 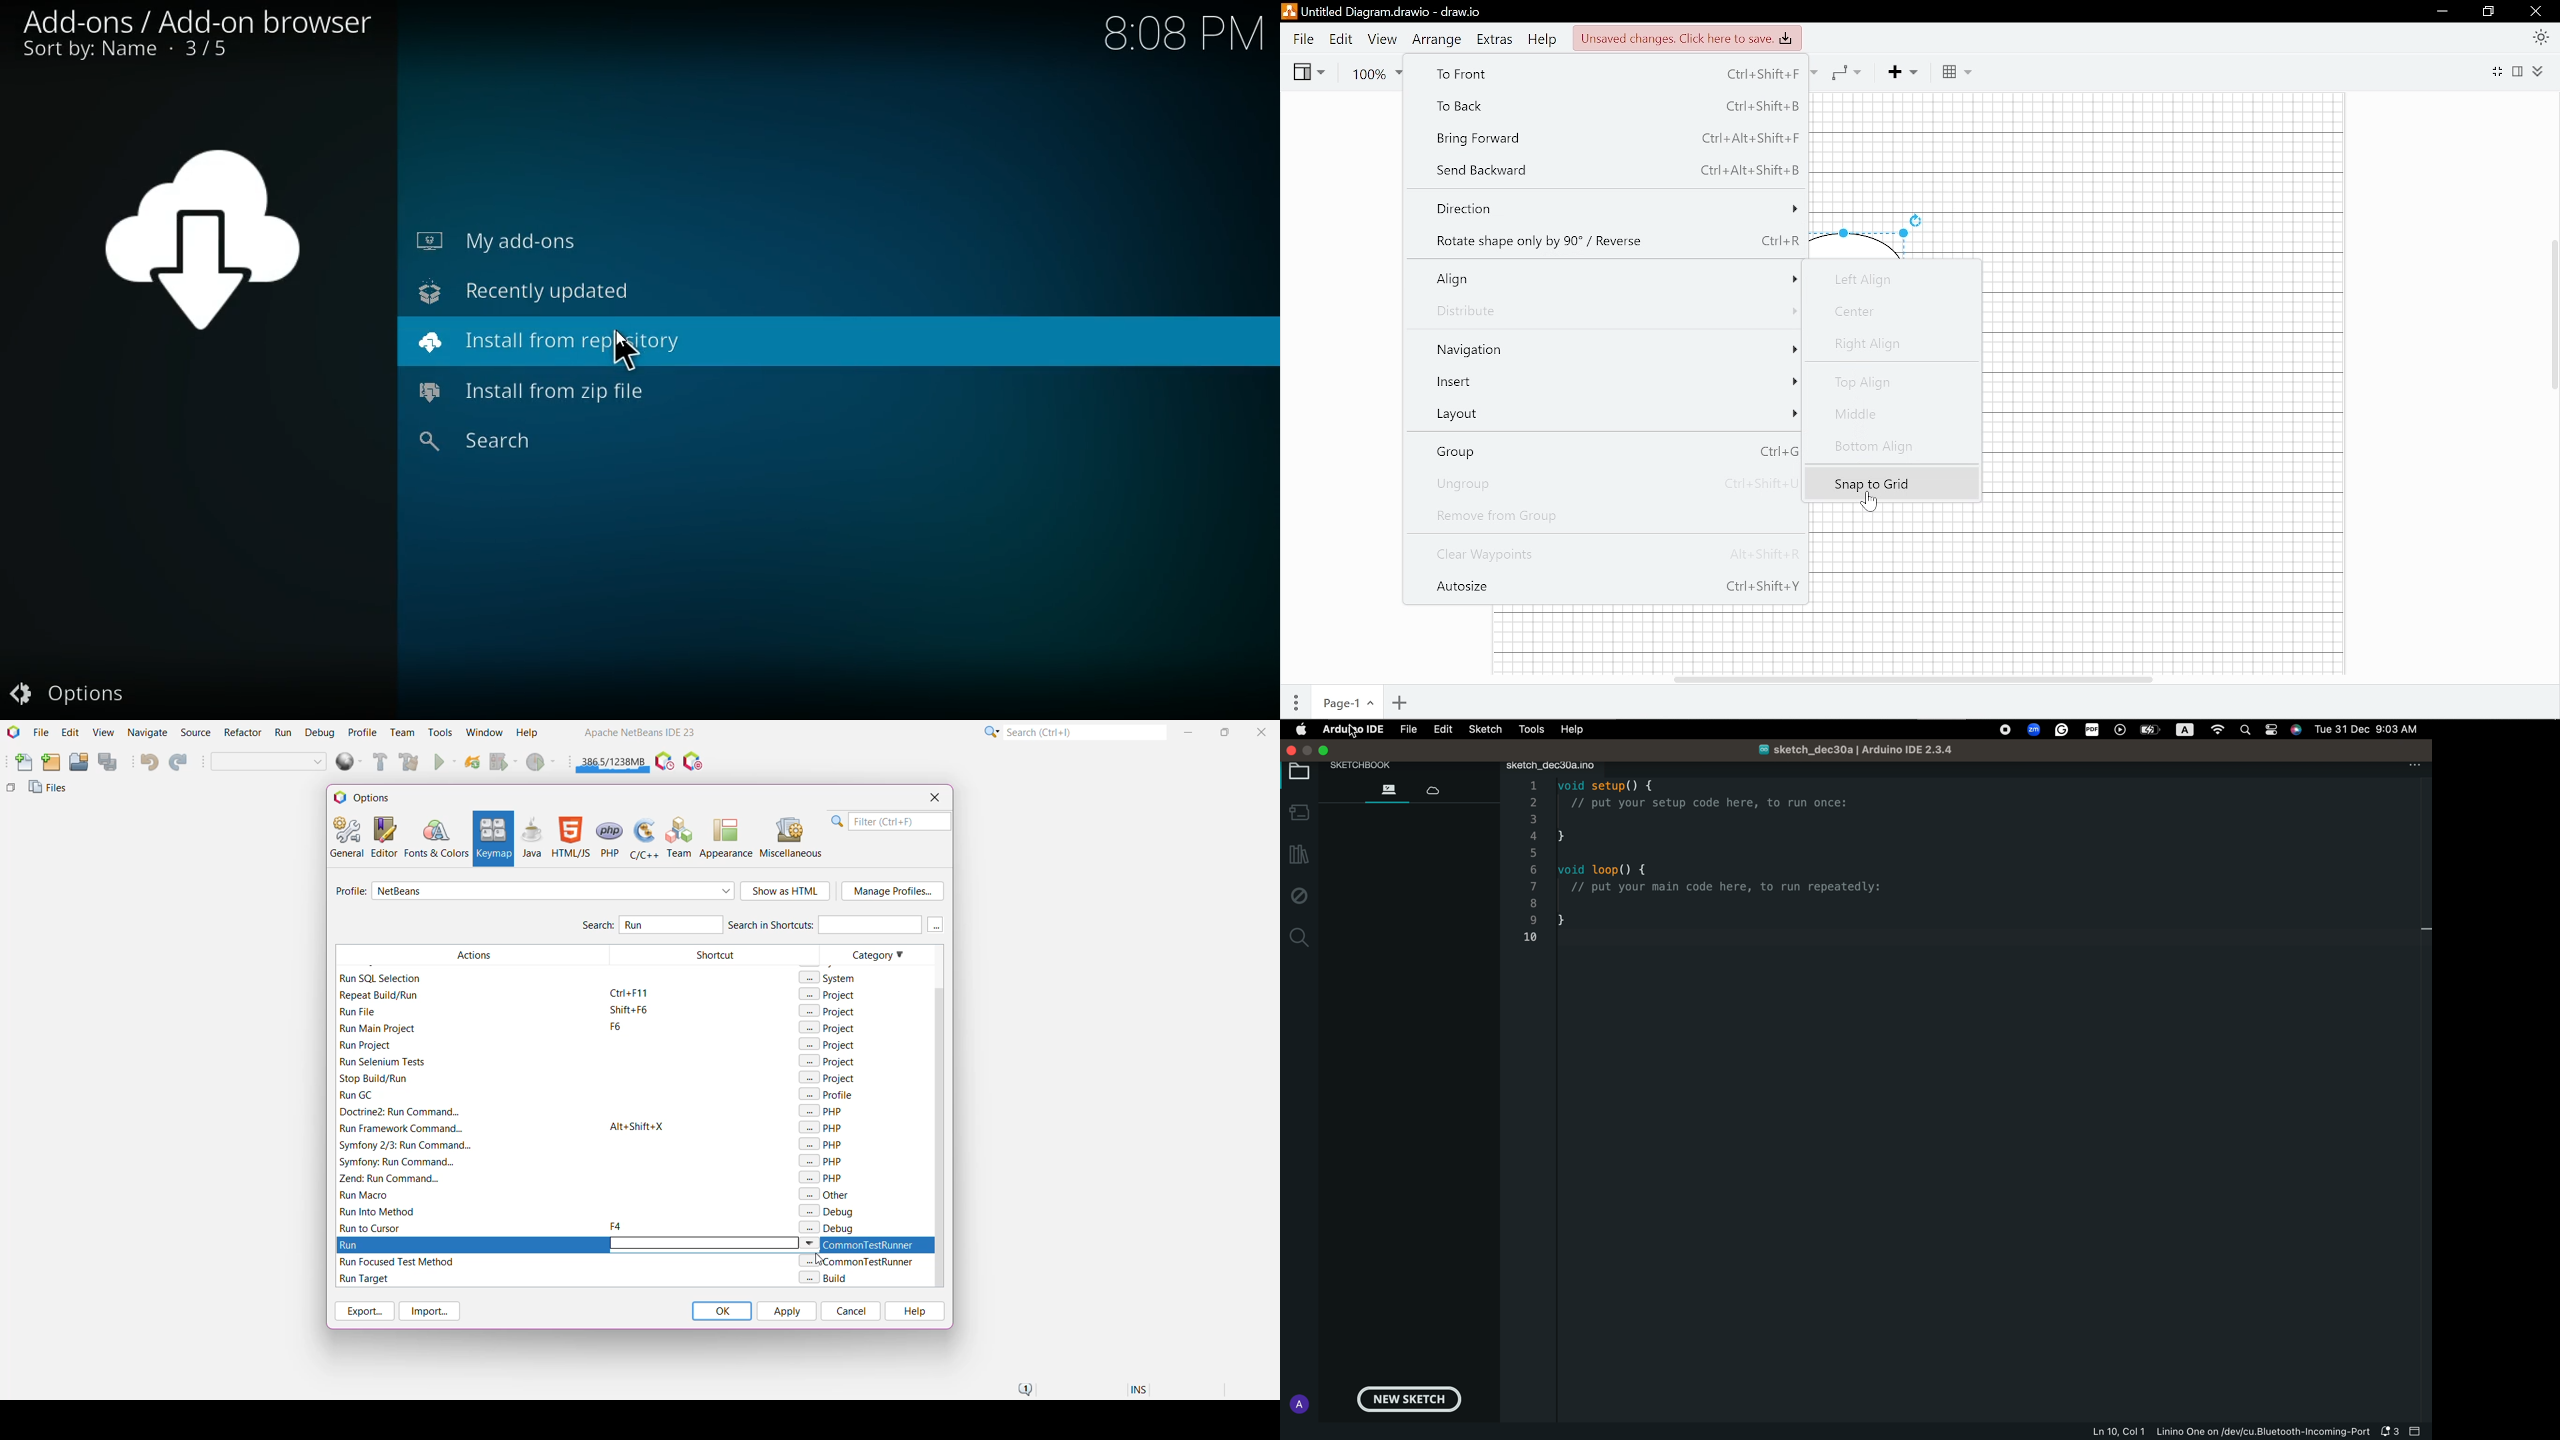 I want to click on Close, so click(x=2536, y=11).